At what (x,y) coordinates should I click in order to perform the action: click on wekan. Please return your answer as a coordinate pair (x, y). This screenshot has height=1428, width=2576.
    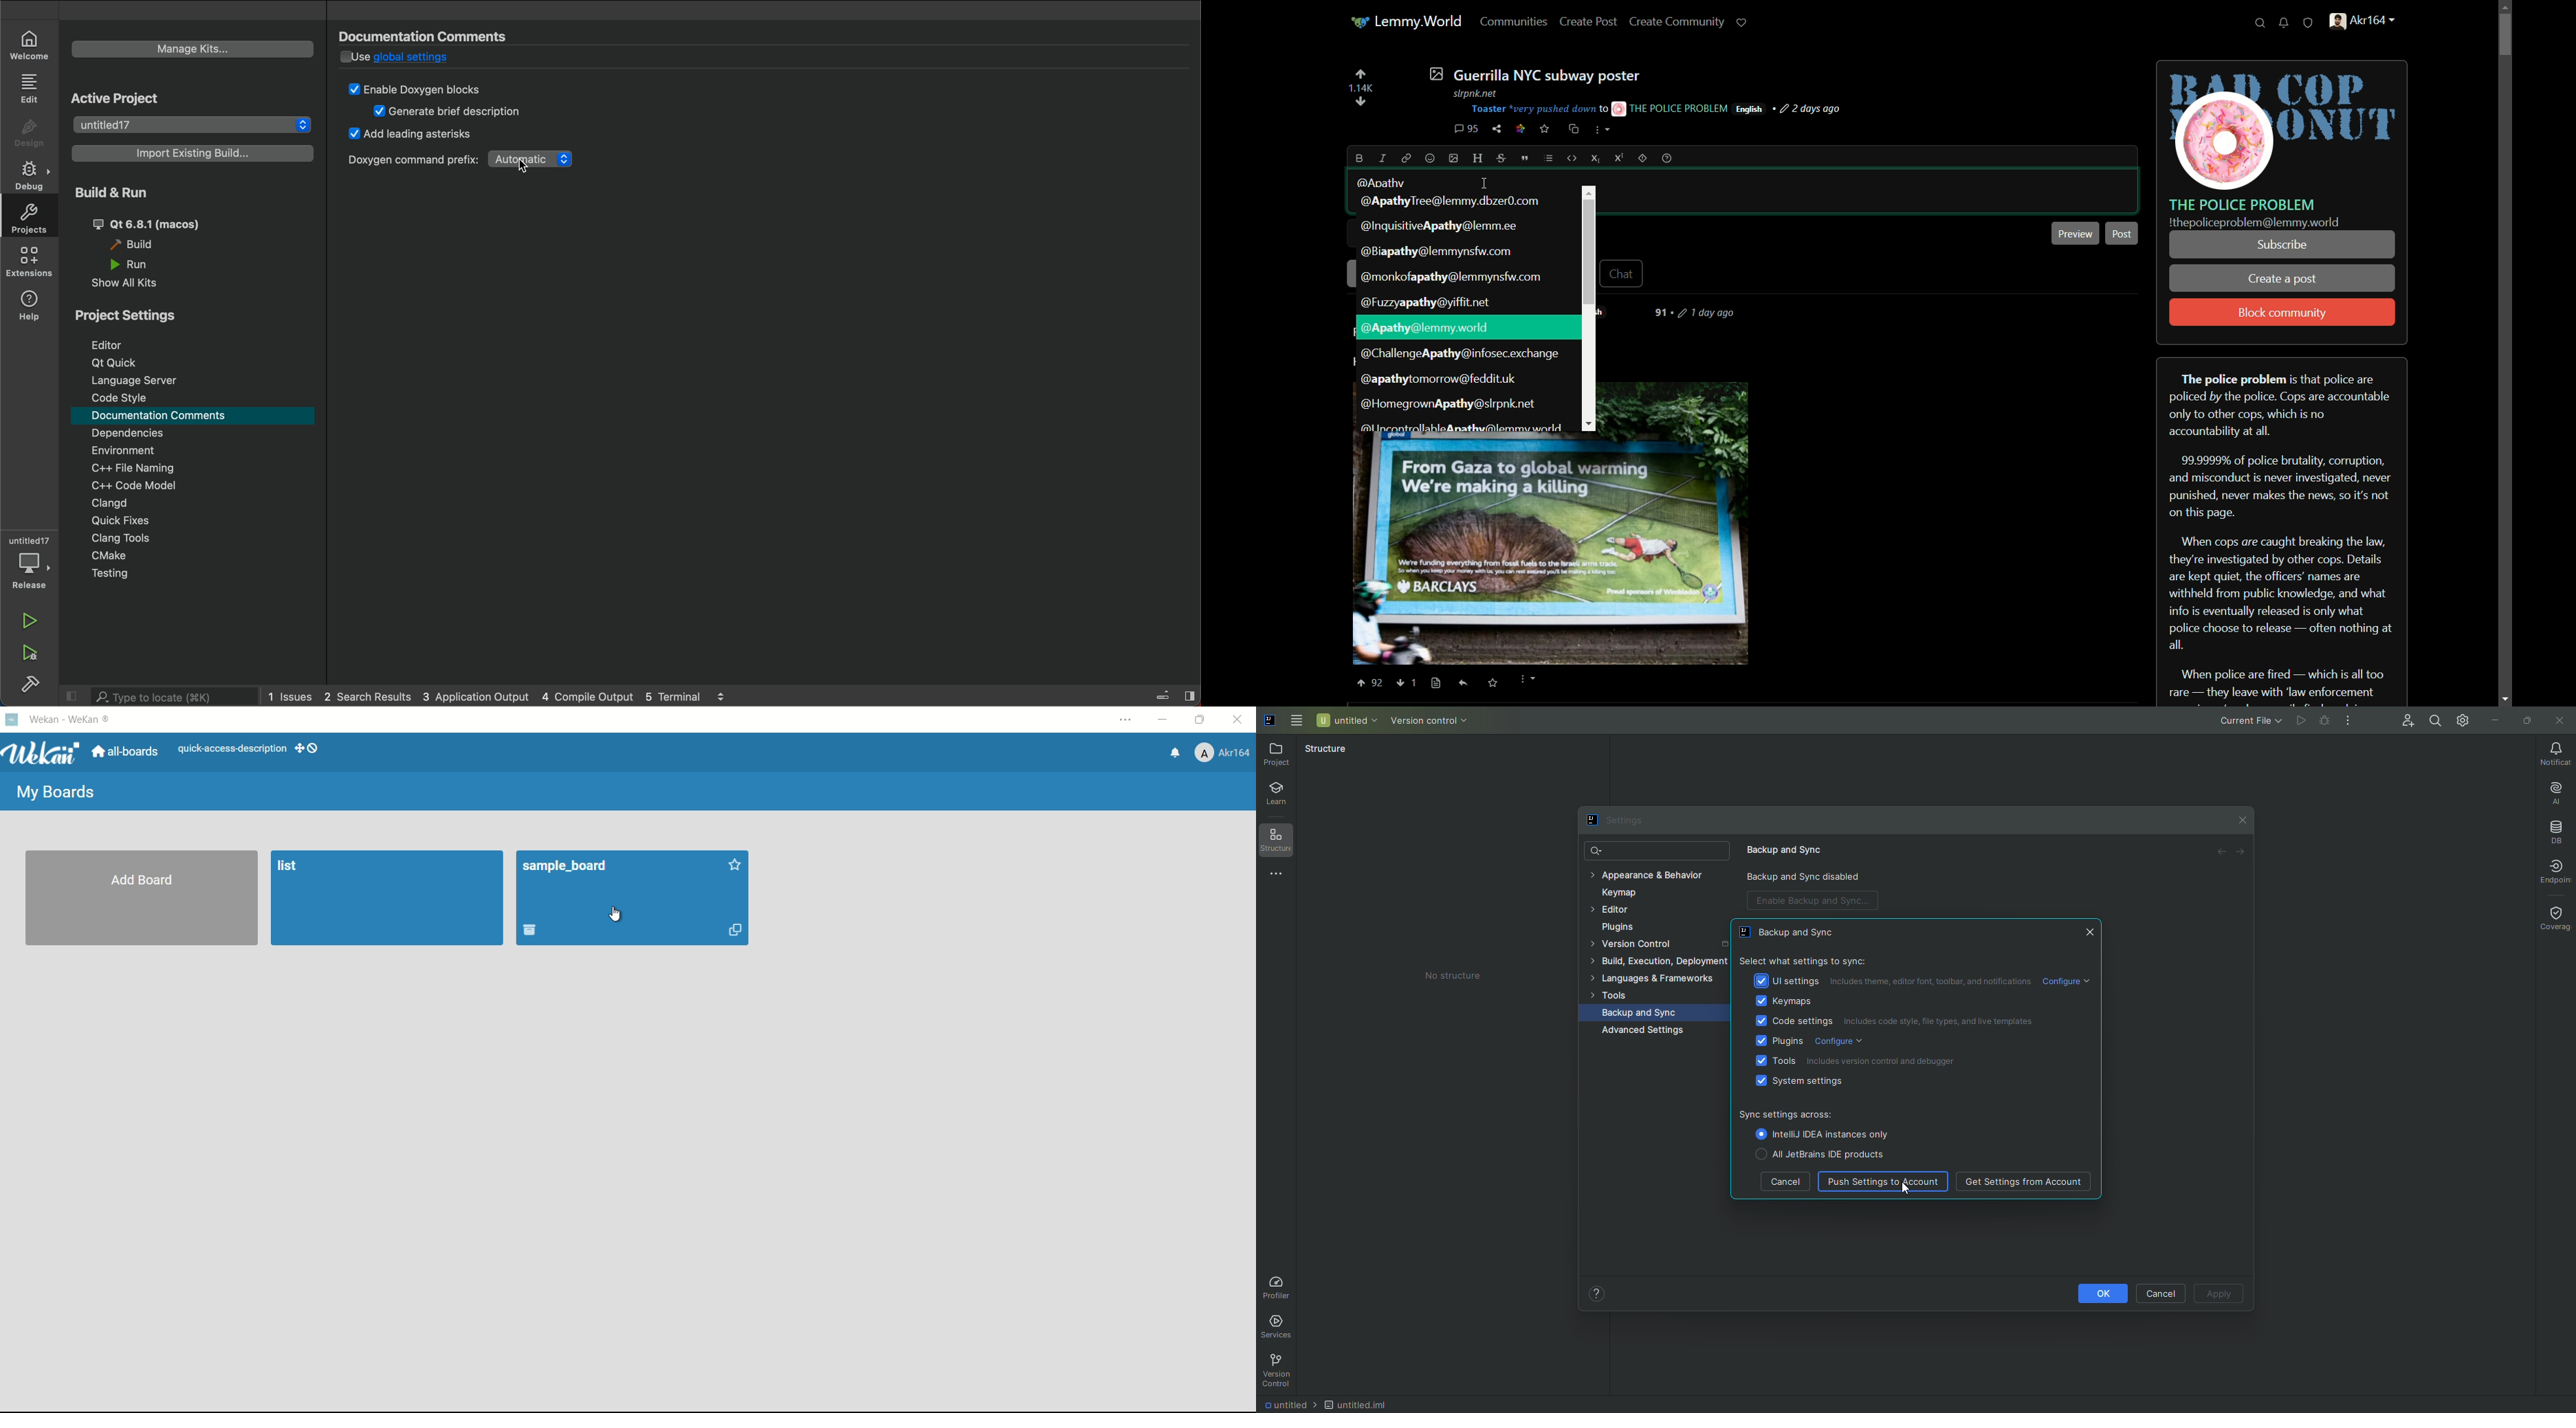
    Looking at the image, I should click on (69, 720).